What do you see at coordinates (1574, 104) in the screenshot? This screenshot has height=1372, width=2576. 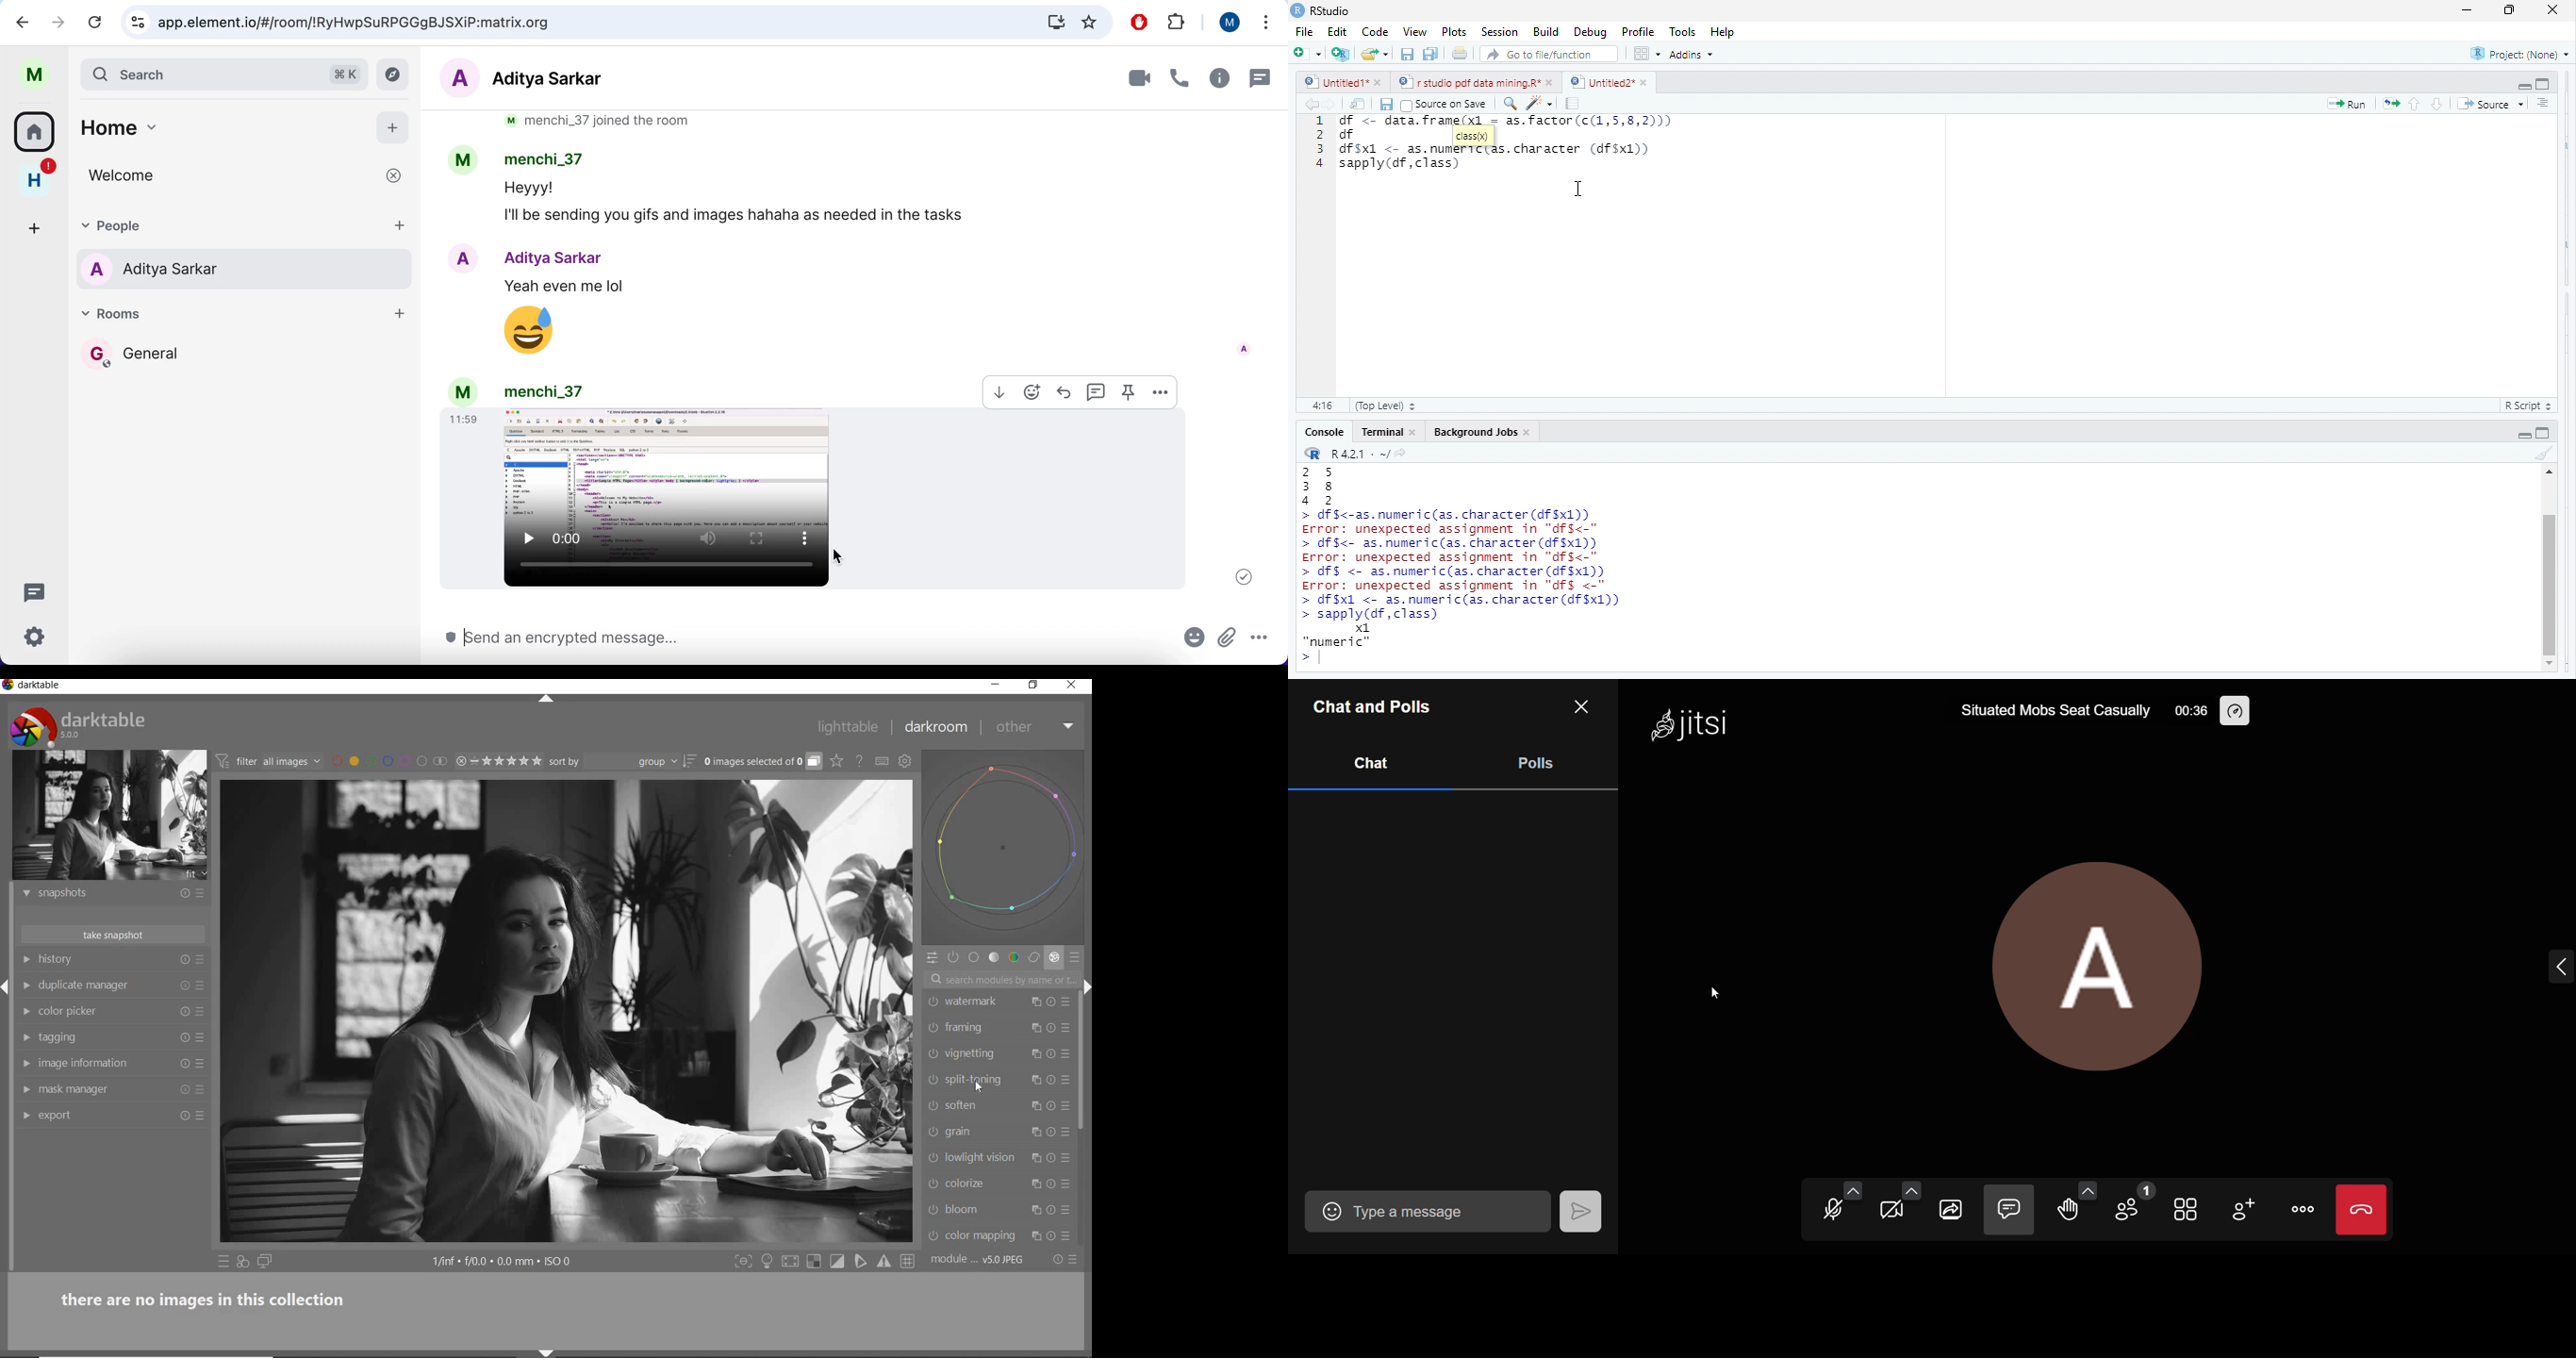 I see `compile report` at bounding box center [1574, 104].